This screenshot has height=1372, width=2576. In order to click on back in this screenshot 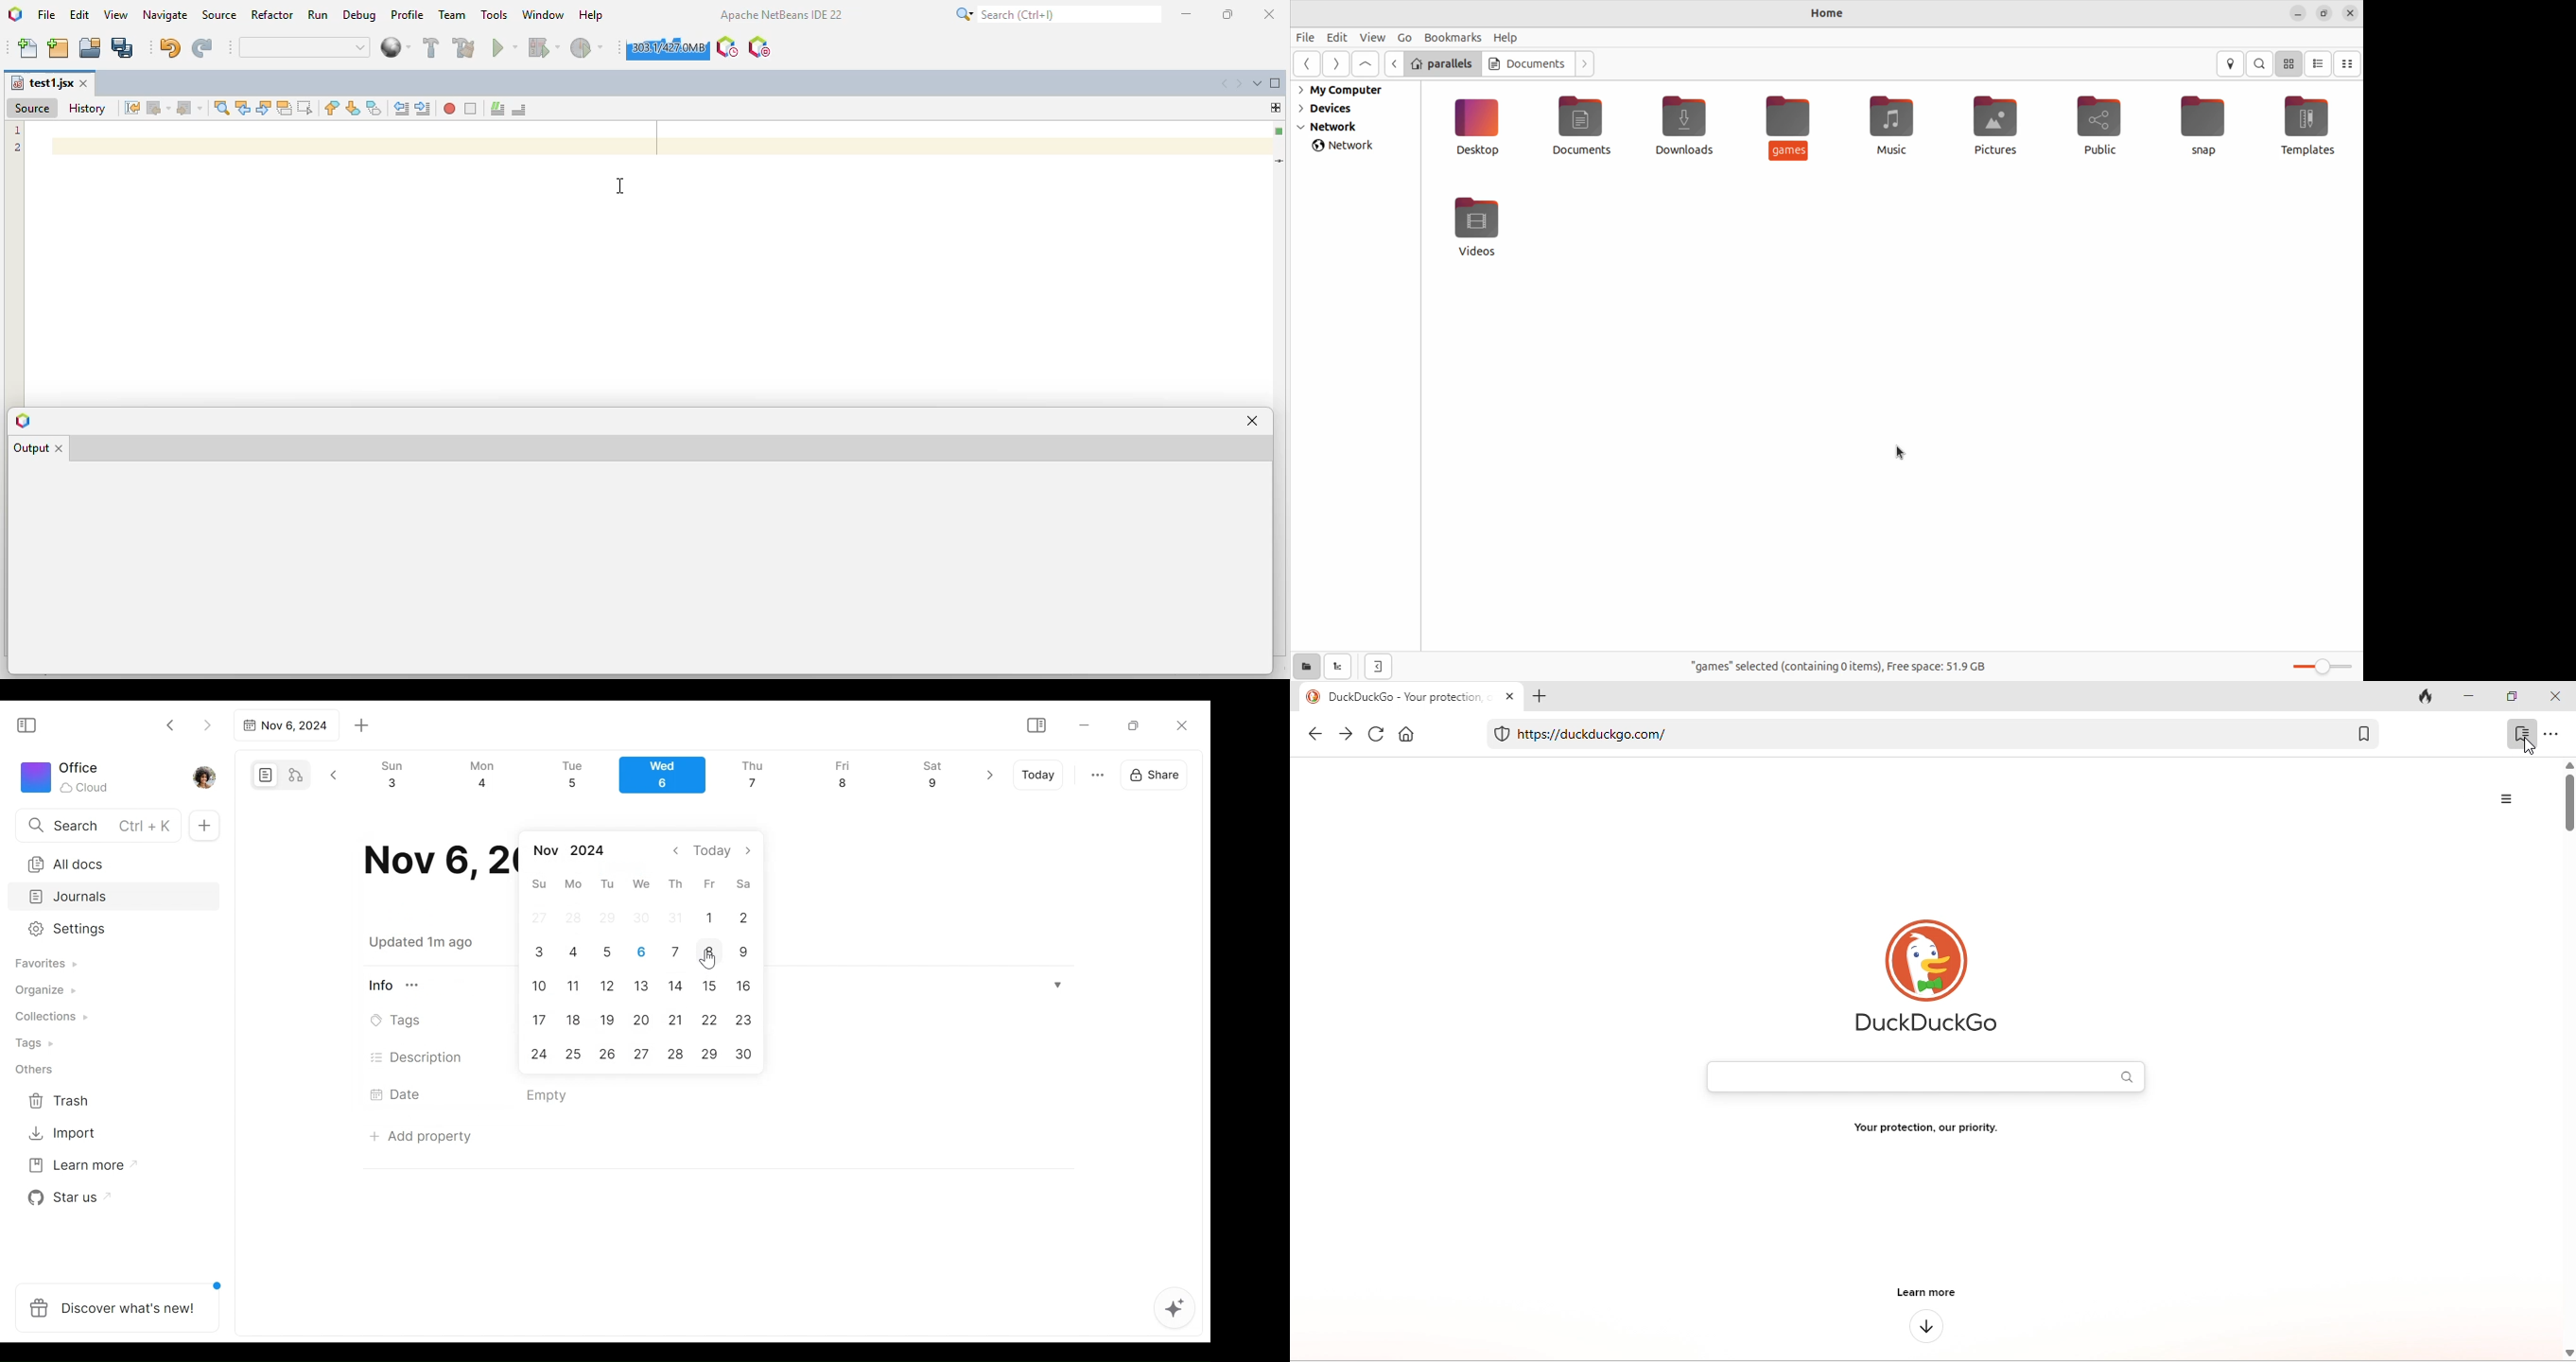, I will do `click(1314, 733)`.